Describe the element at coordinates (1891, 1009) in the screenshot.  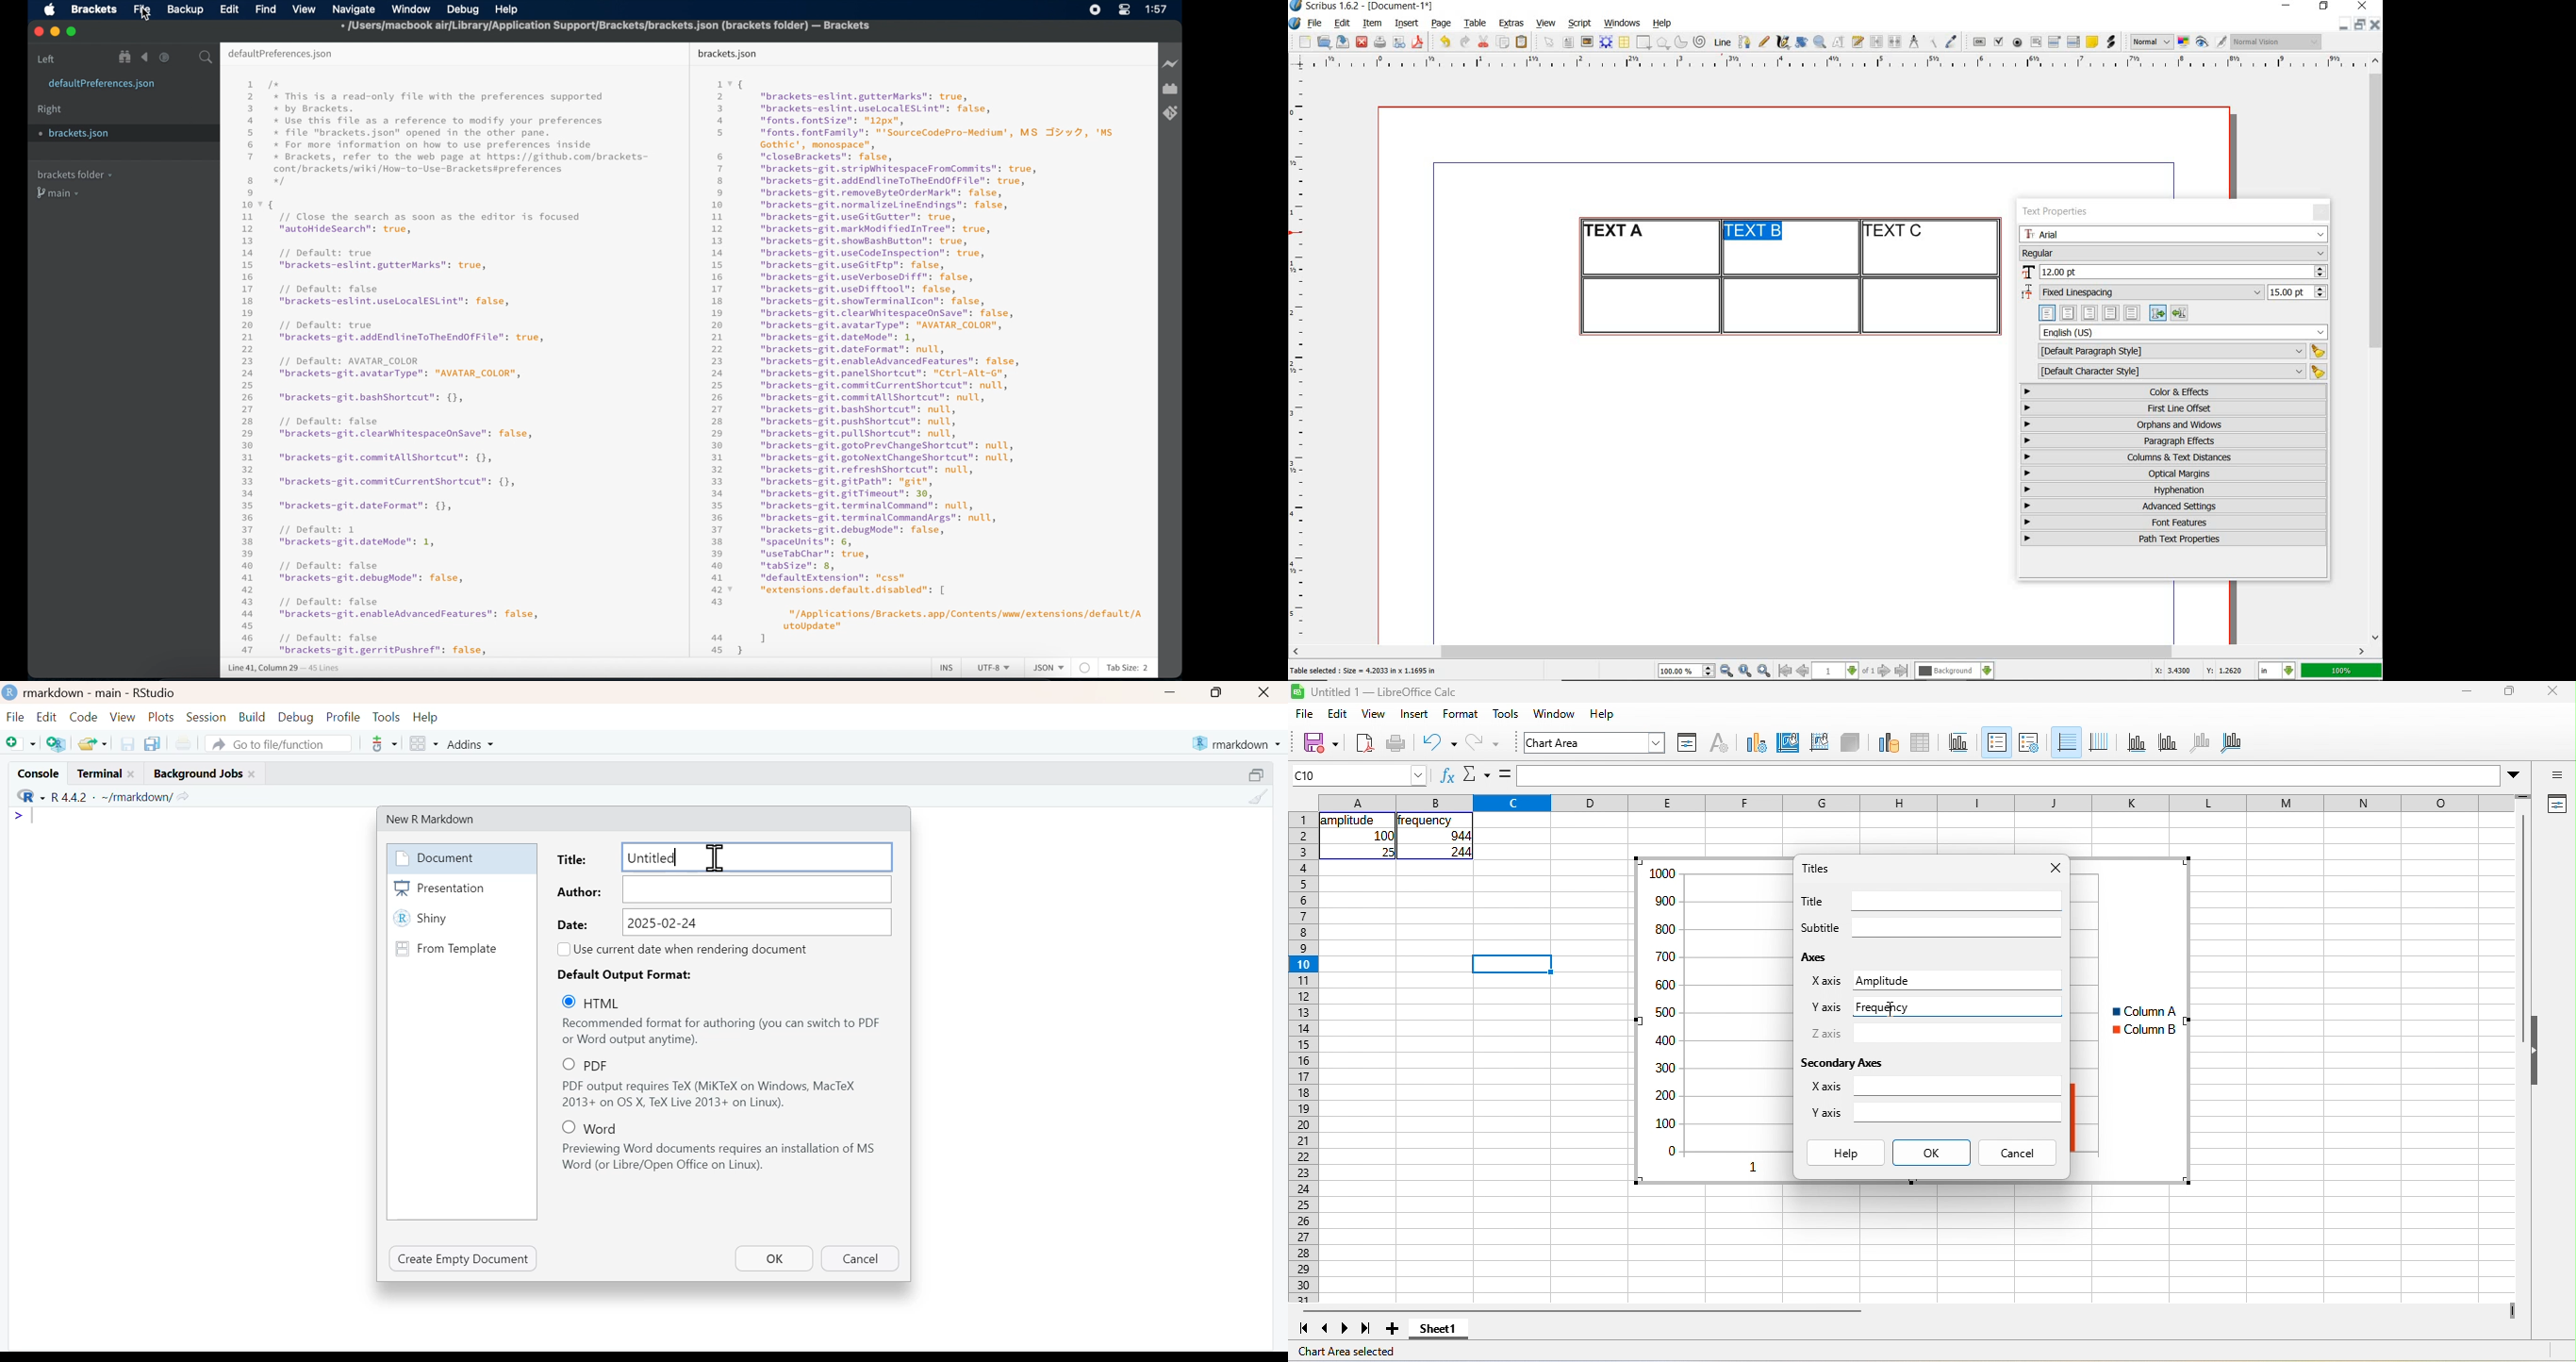
I see `Cursor` at that location.